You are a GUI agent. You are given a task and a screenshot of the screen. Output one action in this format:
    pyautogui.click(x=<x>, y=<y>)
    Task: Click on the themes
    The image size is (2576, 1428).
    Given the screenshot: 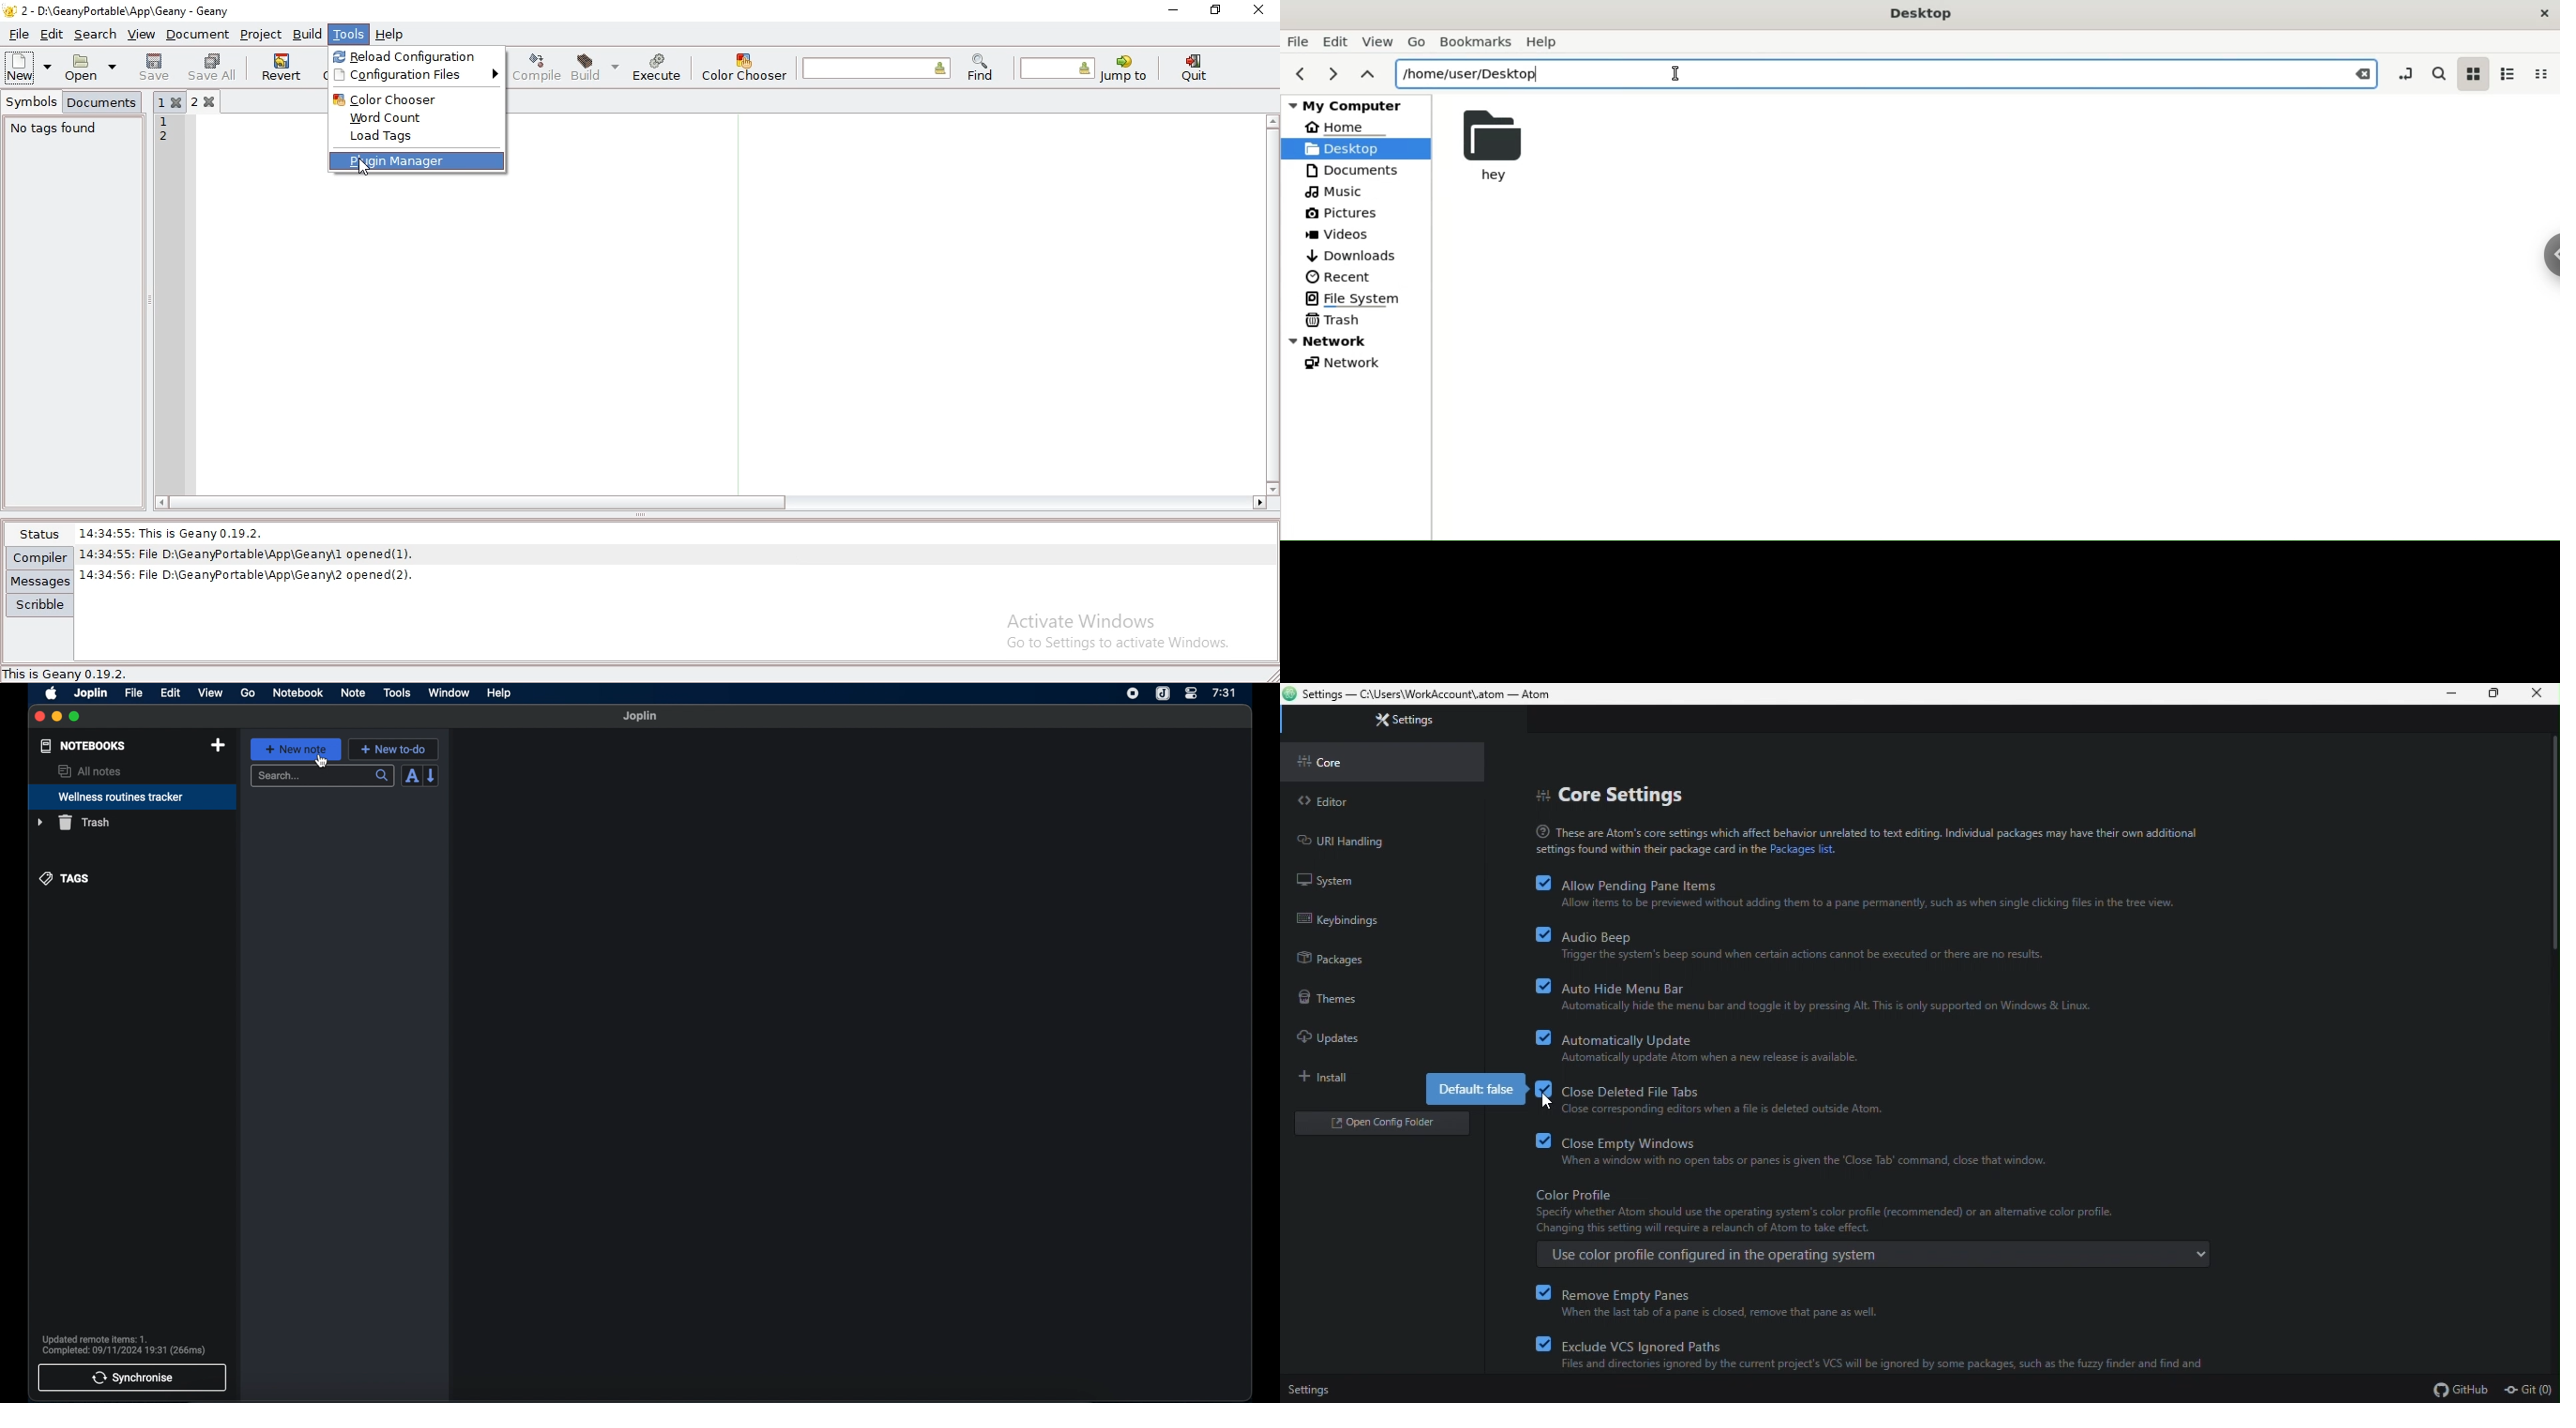 What is the action you would take?
    pyautogui.click(x=1333, y=997)
    